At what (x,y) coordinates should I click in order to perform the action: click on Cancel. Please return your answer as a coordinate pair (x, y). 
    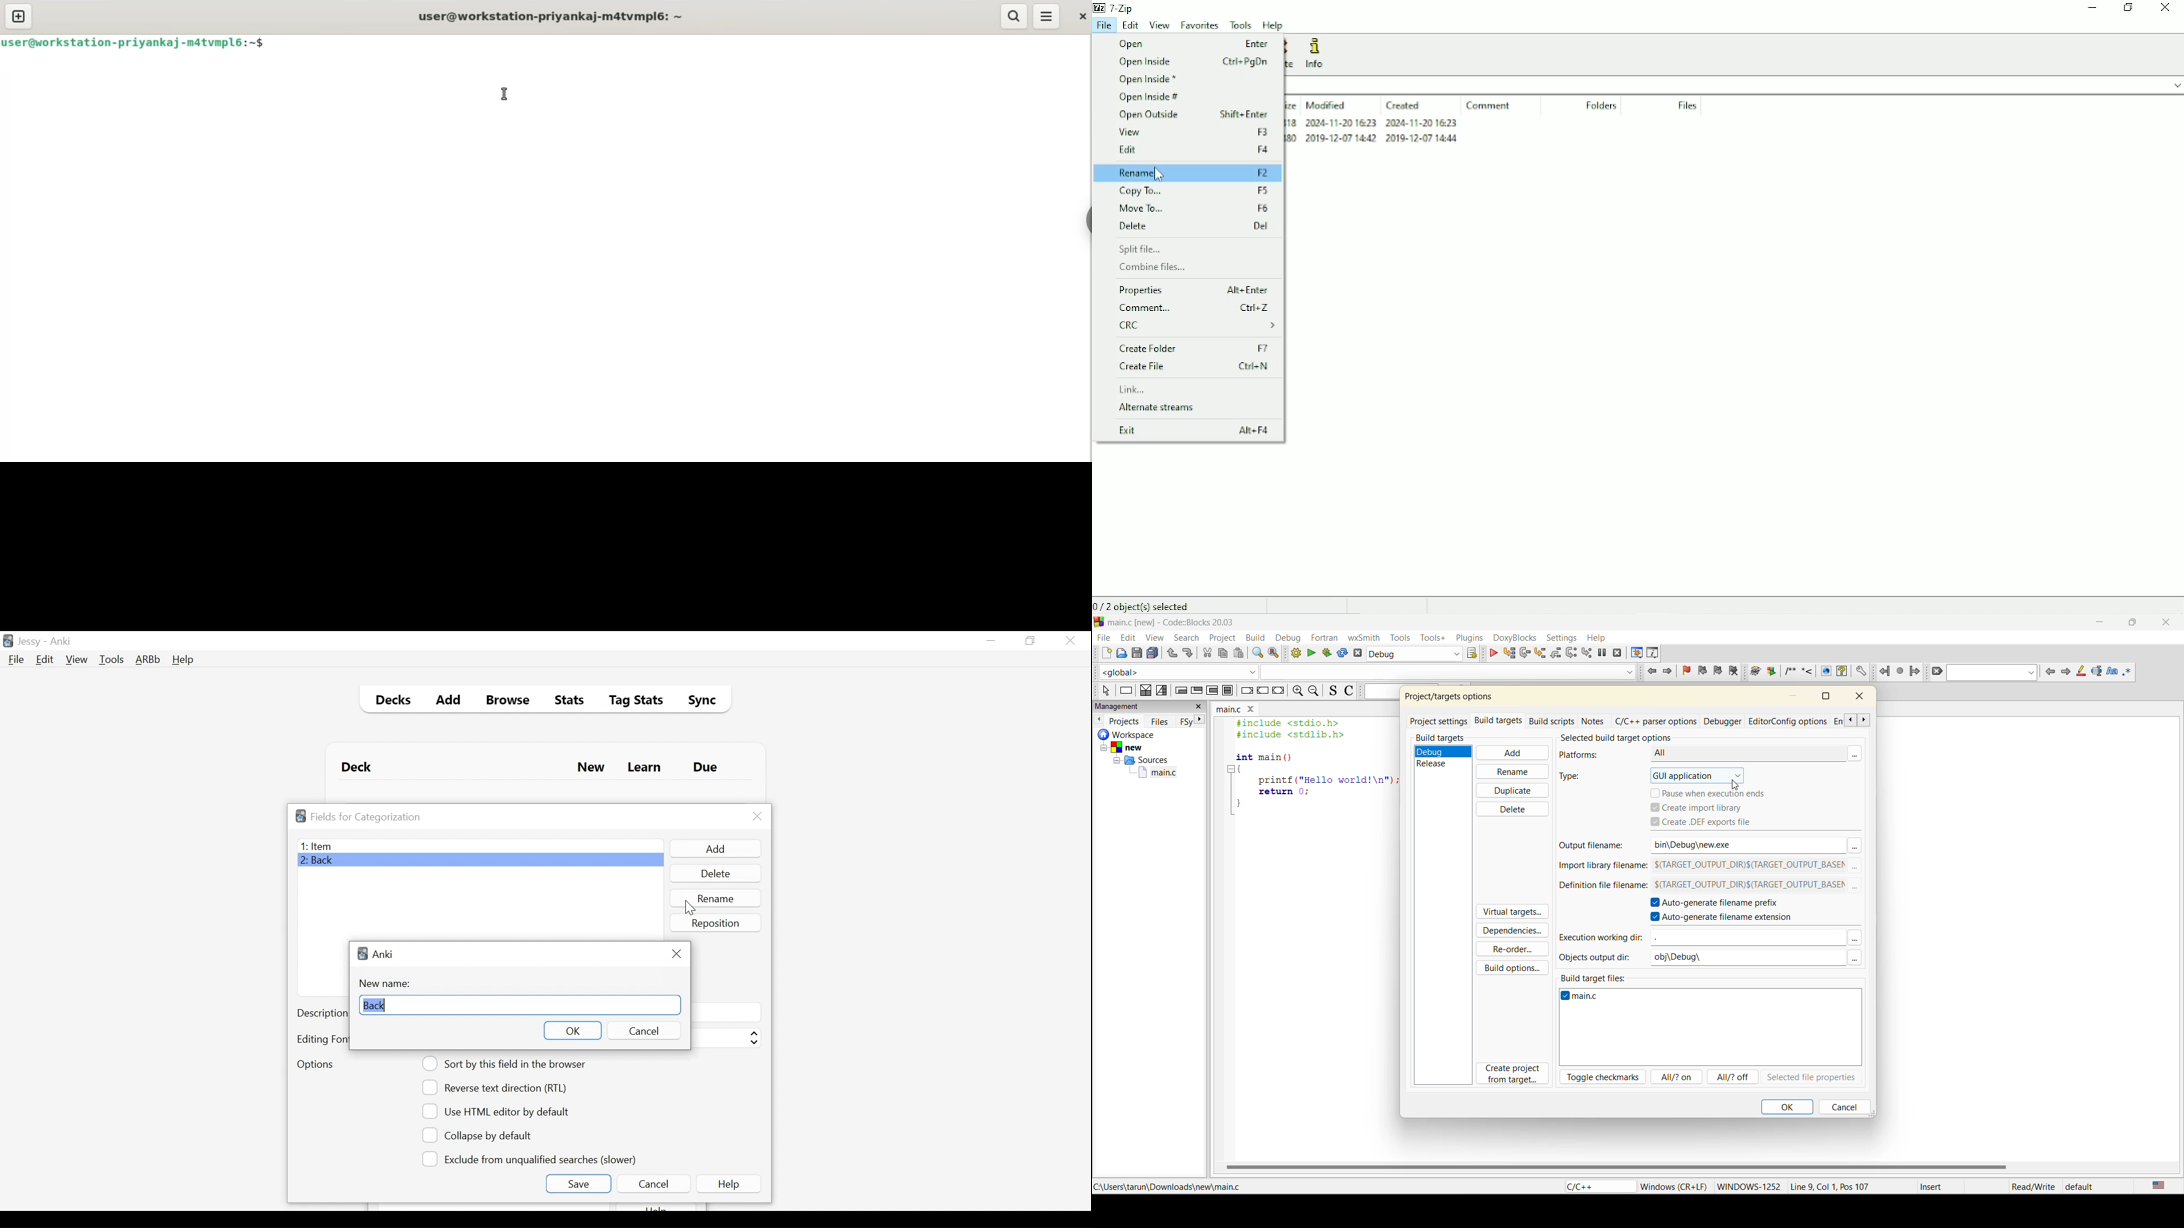
    Looking at the image, I should click on (653, 1184).